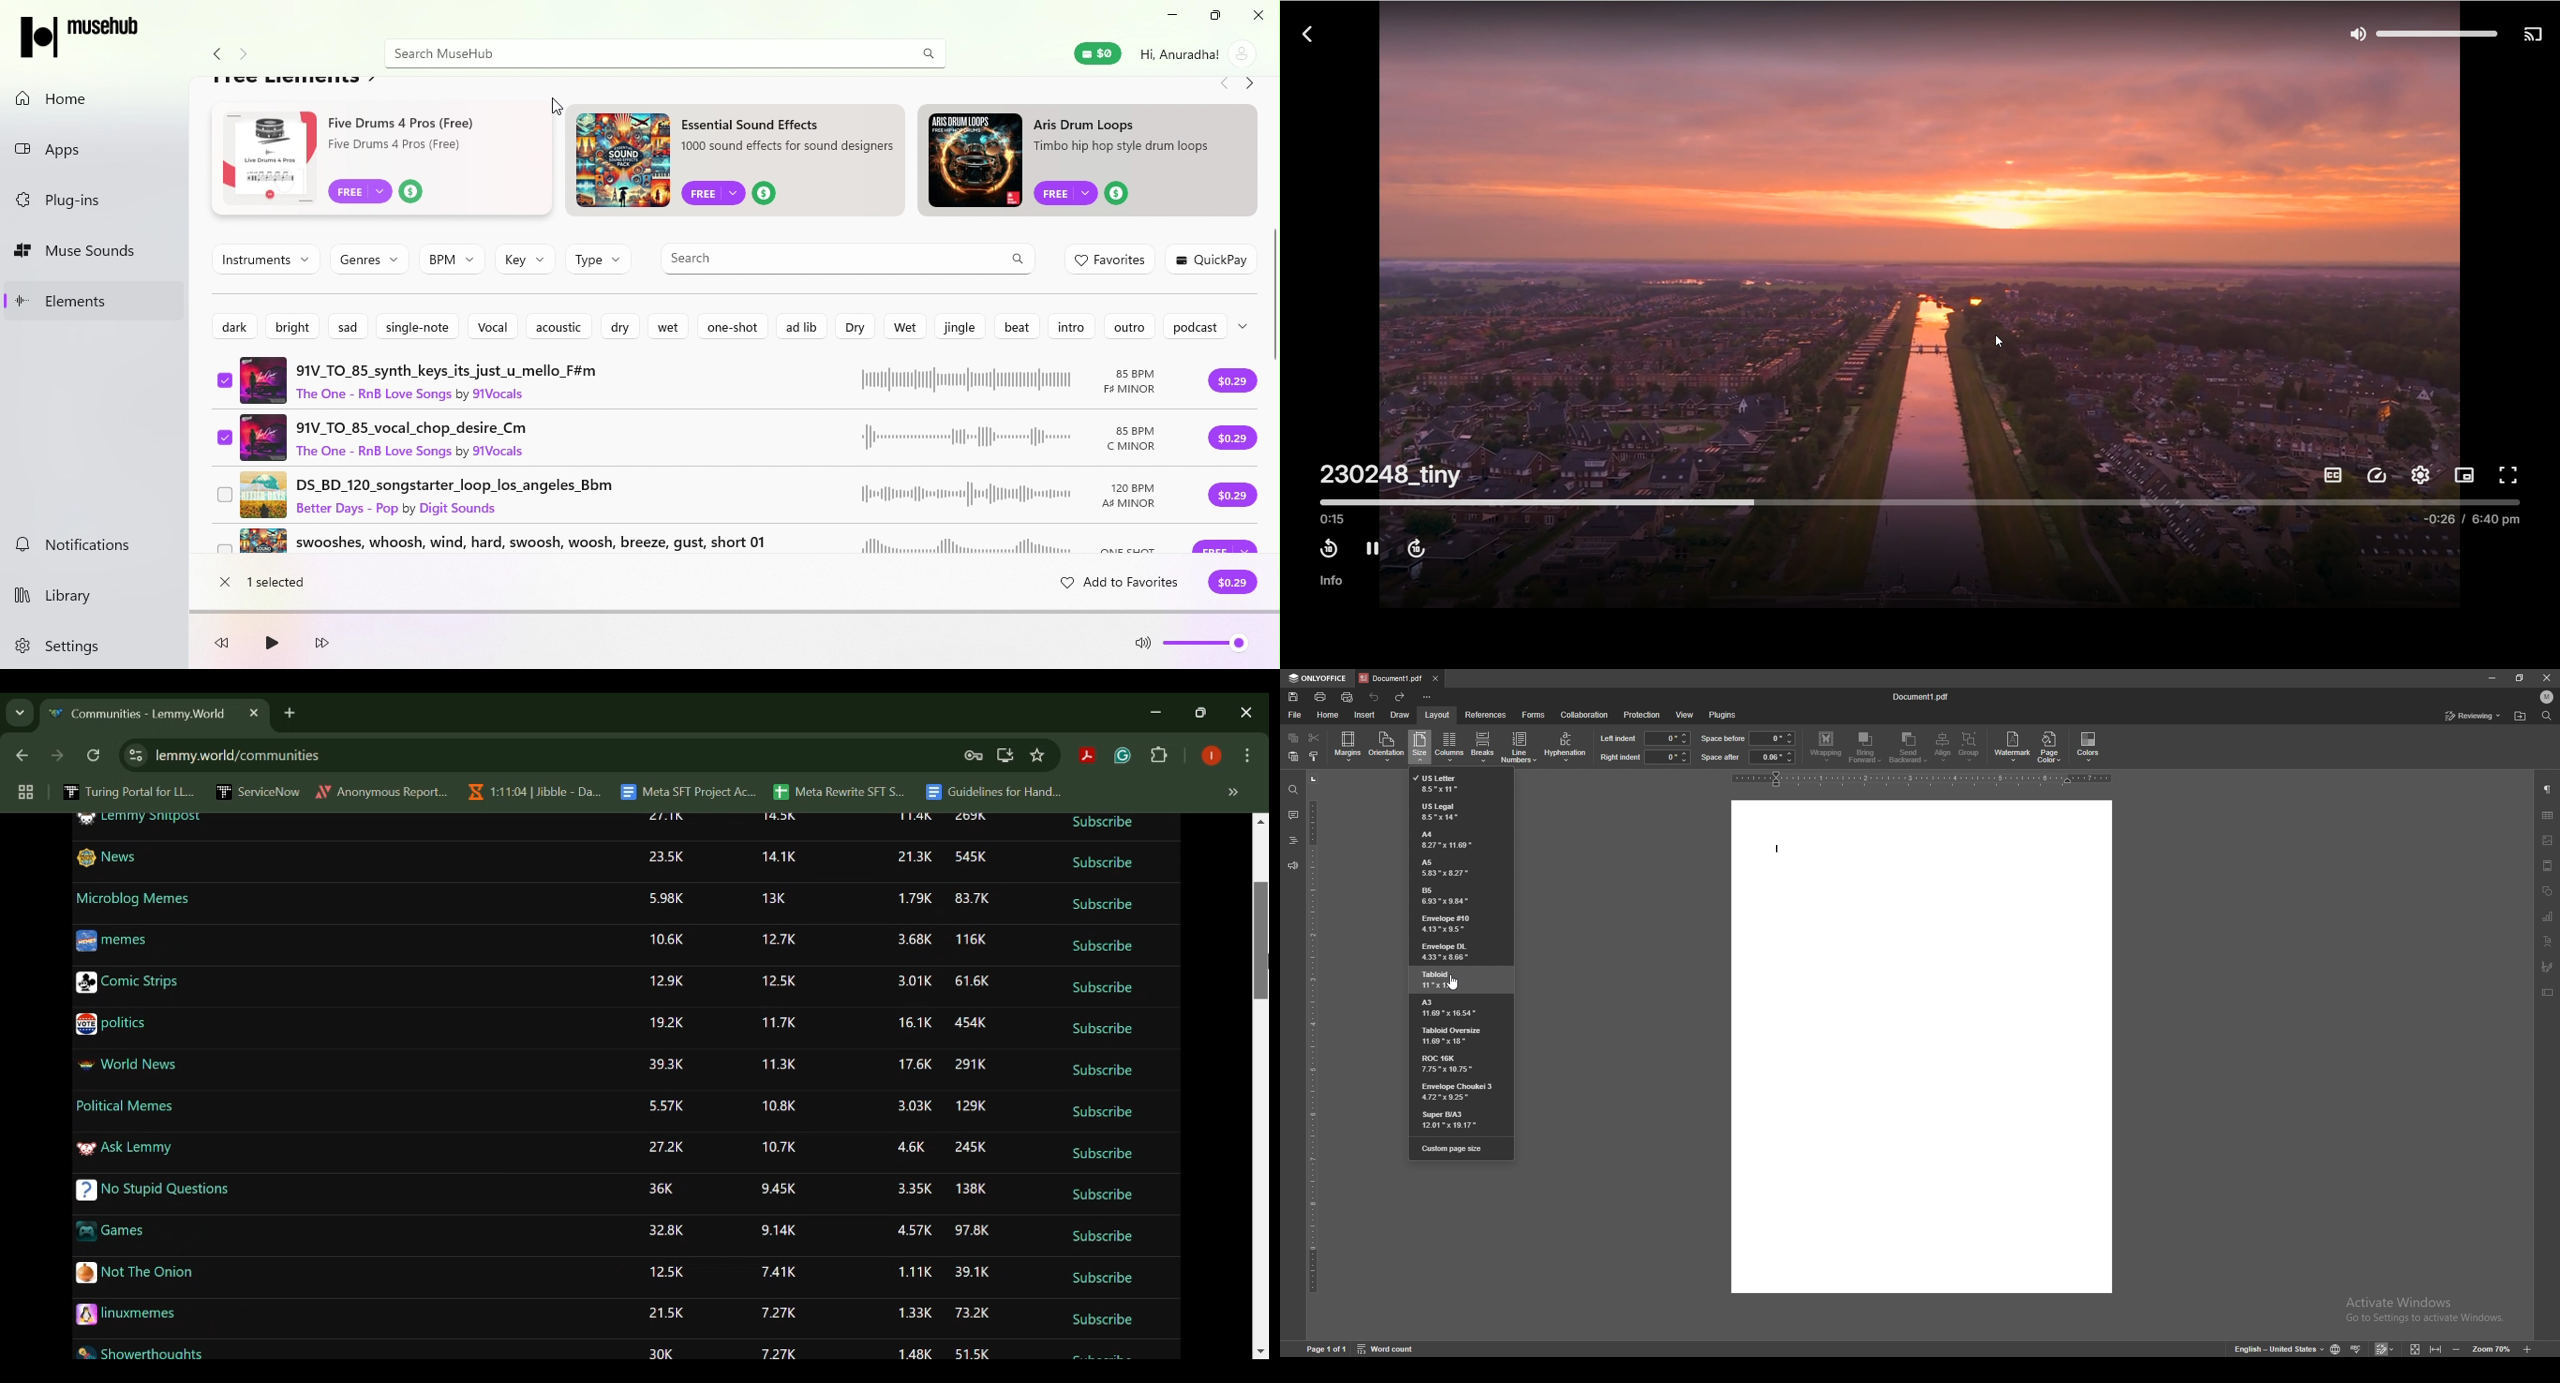 The width and height of the screenshot is (2576, 1400). What do you see at coordinates (1375, 472) in the screenshot?
I see `230248_tiny` at bounding box center [1375, 472].